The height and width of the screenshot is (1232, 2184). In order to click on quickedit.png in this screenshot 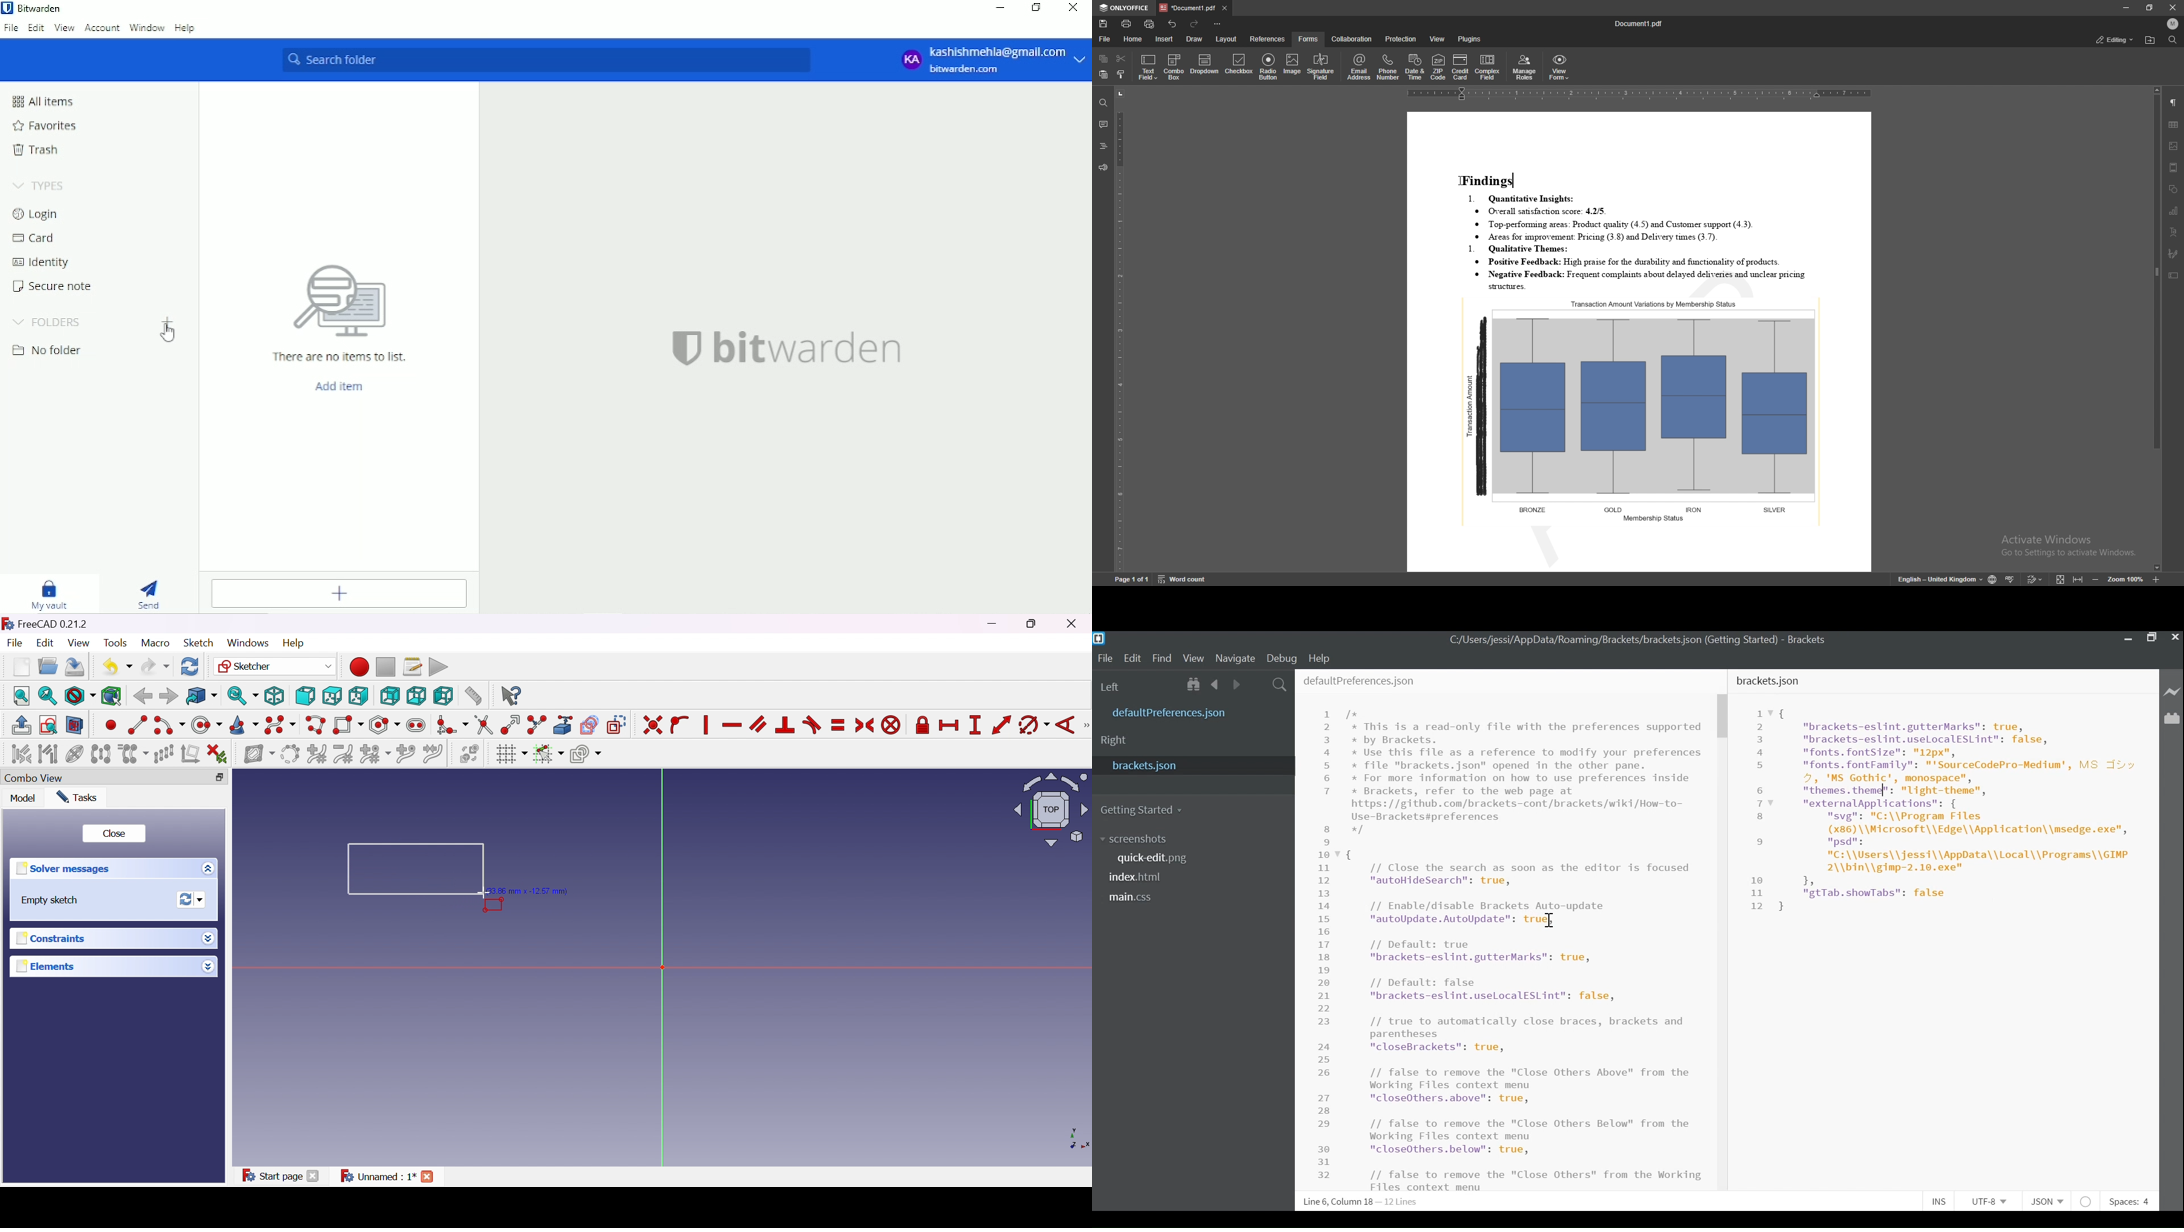, I will do `click(1159, 857)`.